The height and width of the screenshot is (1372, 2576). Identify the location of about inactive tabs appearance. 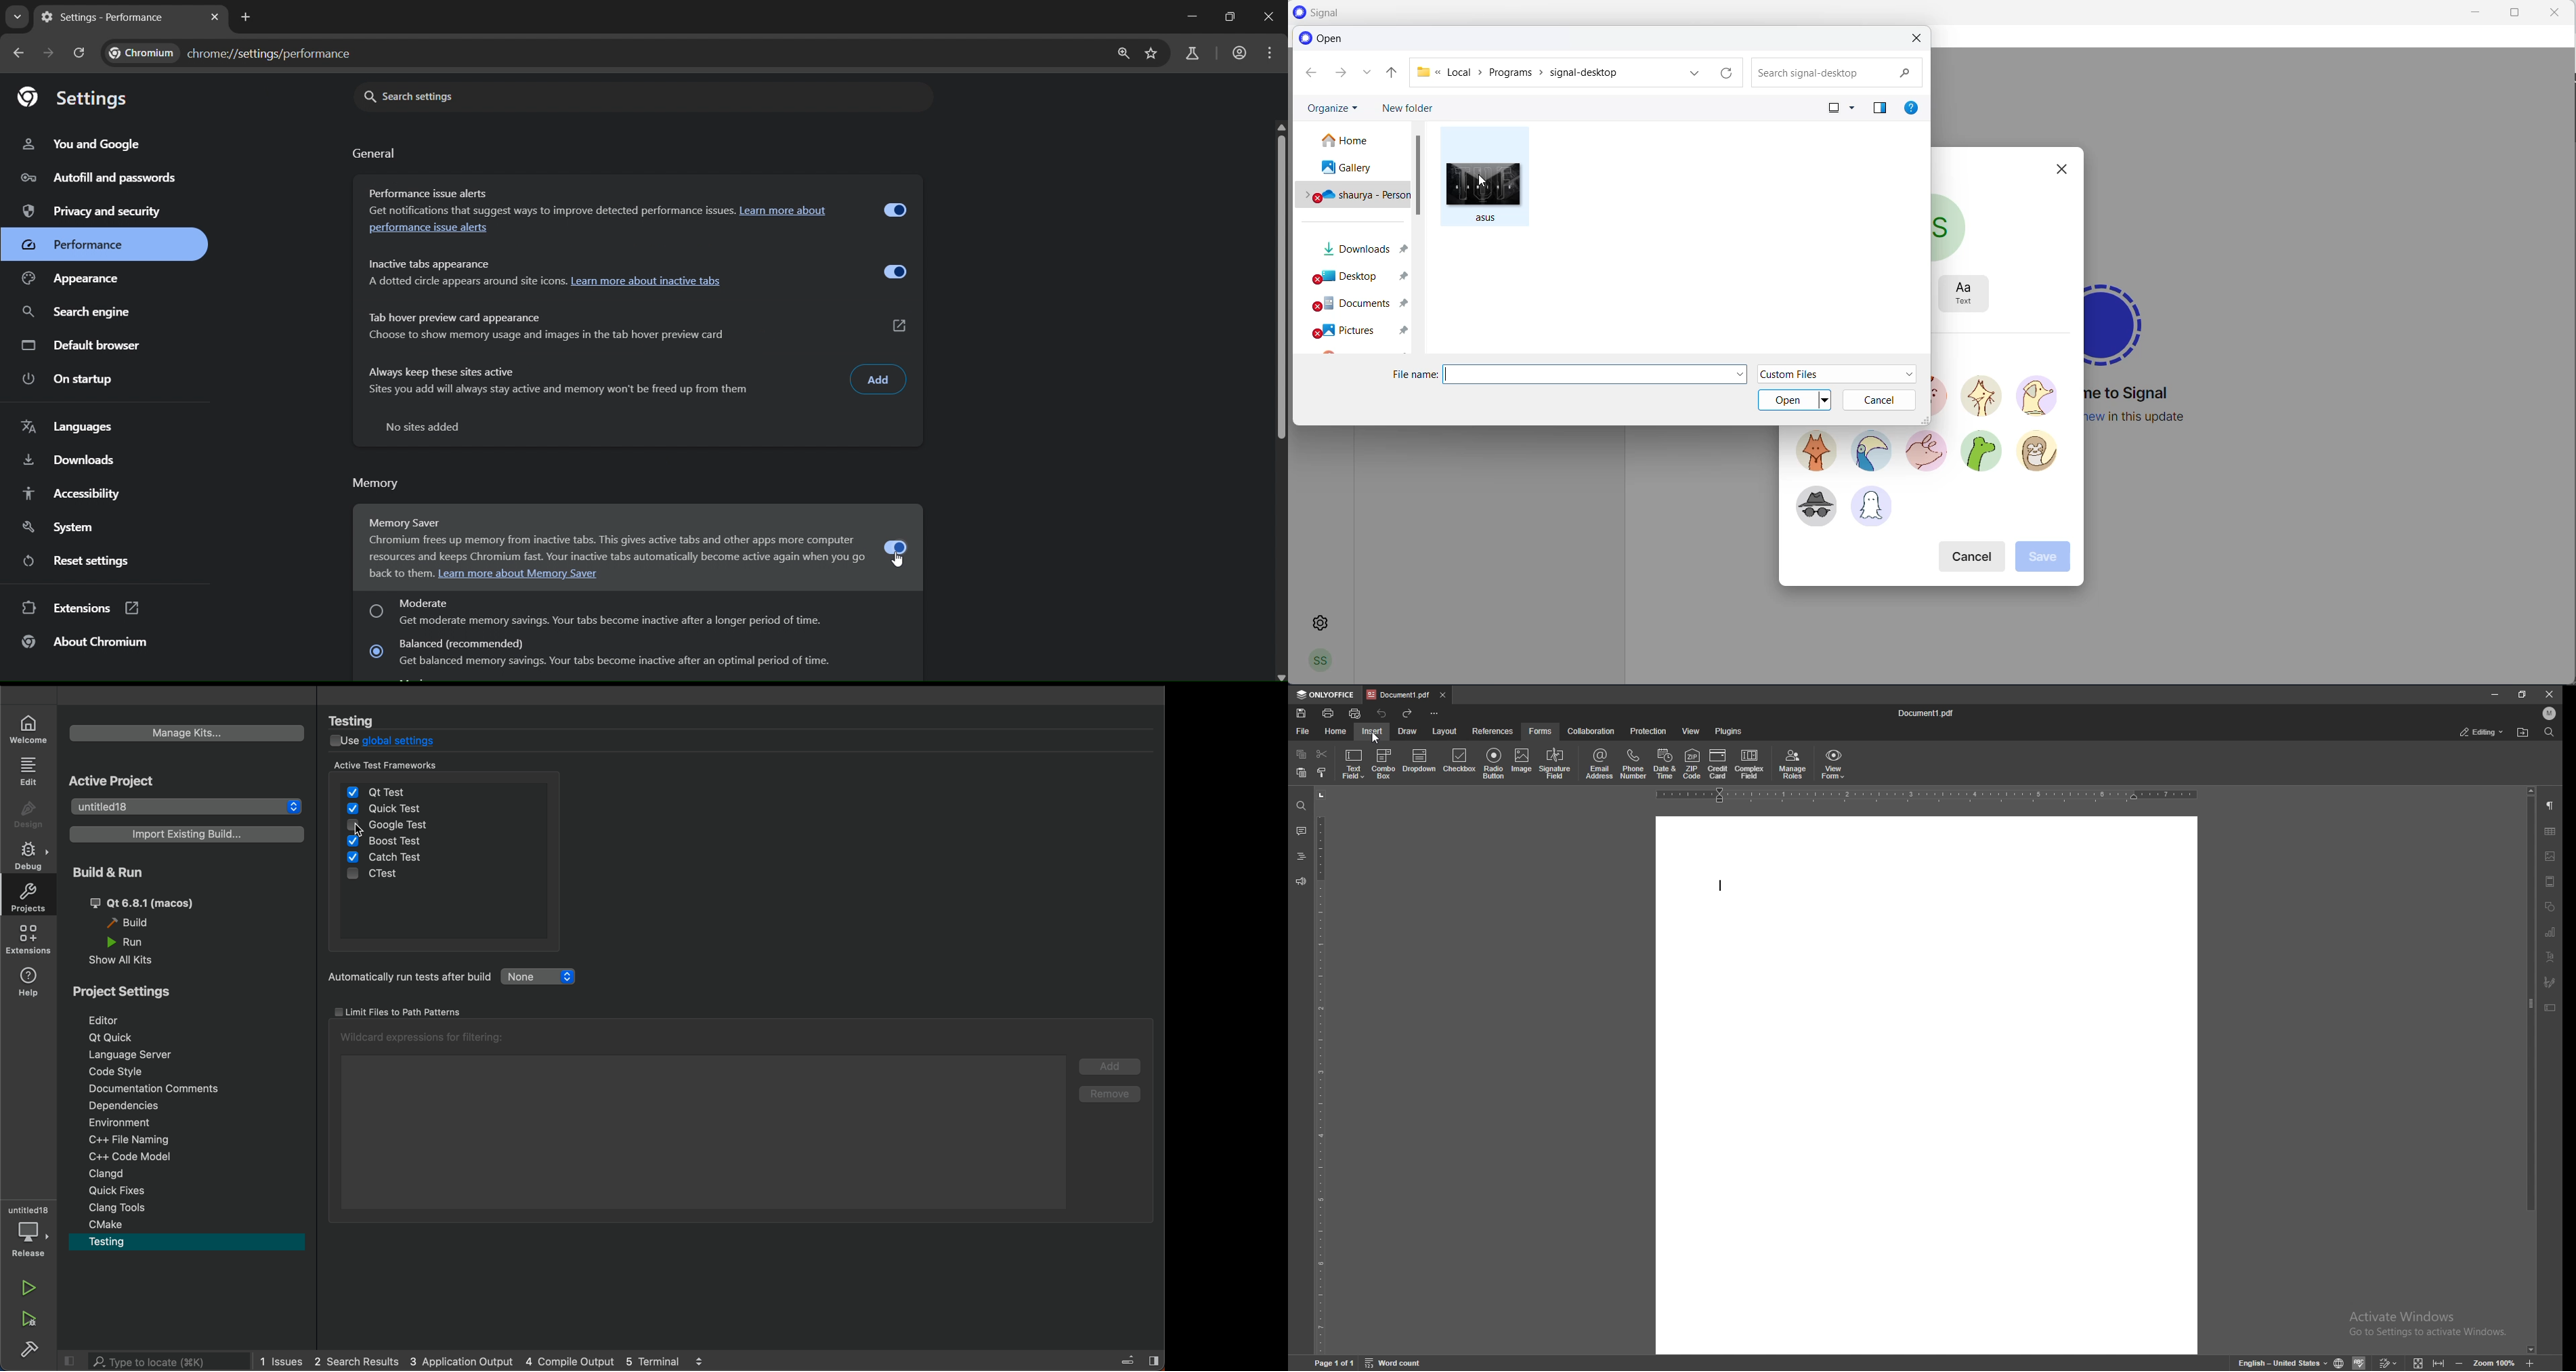
(543, 282).